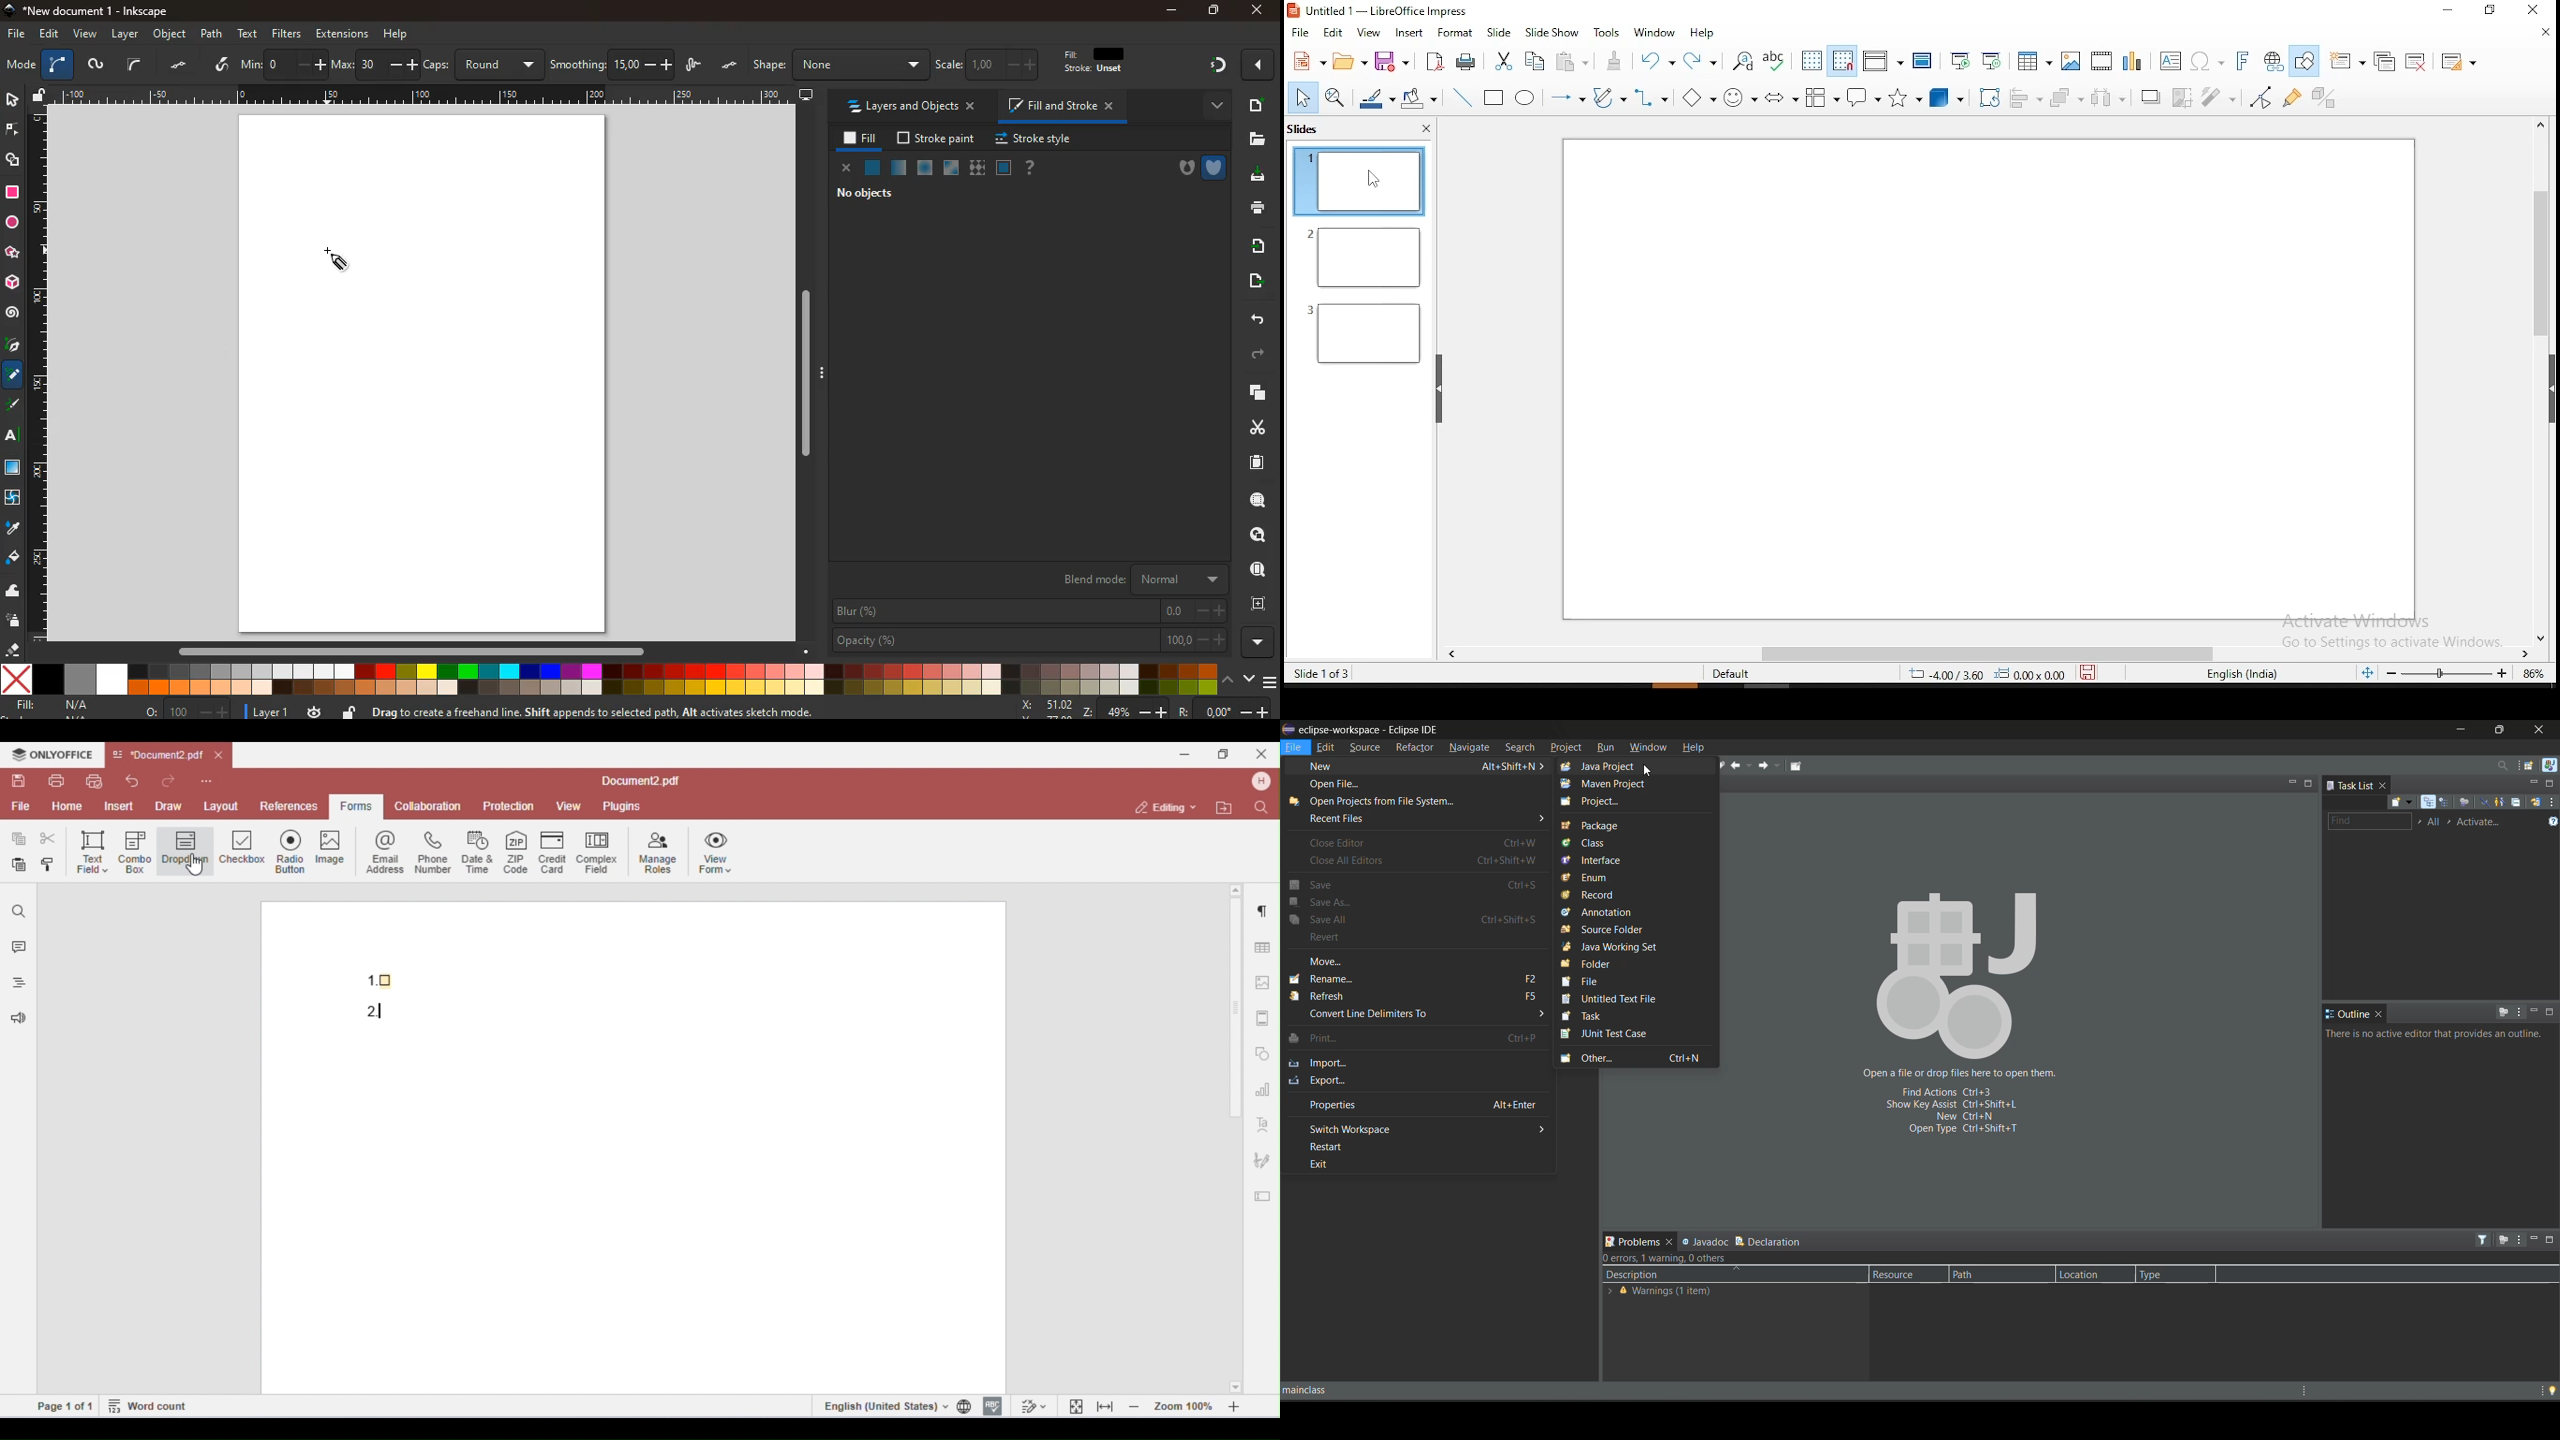  I want to click on help, so click(395, 35).